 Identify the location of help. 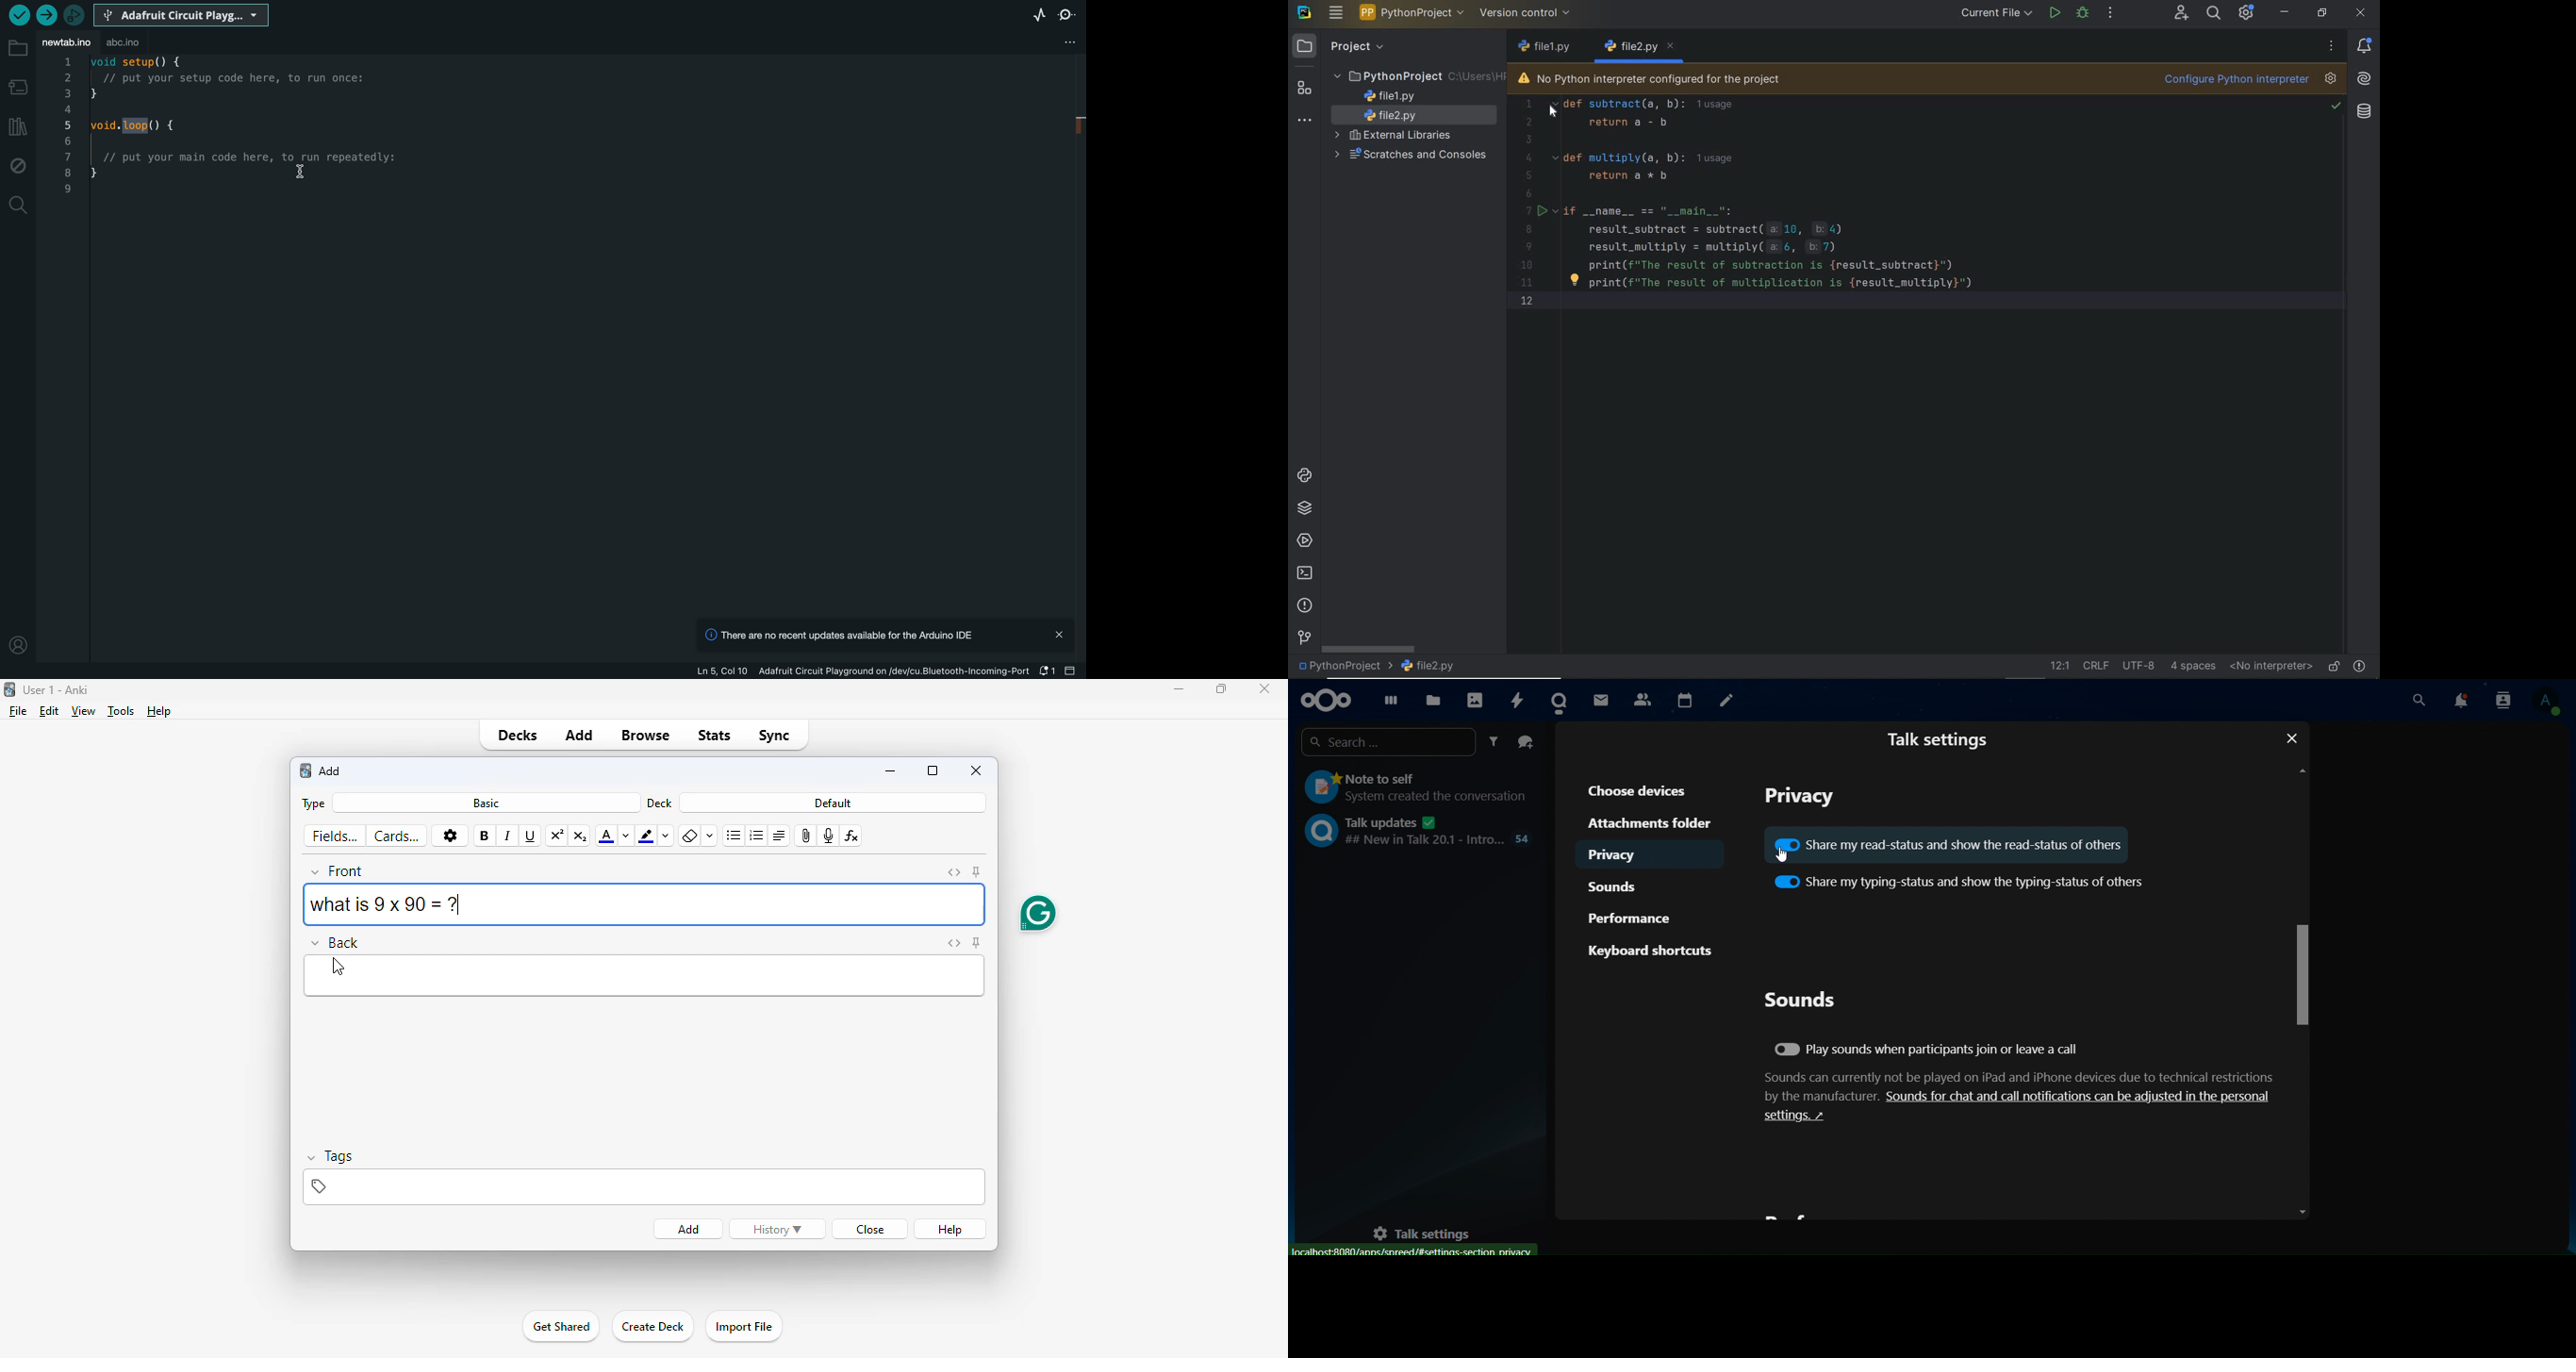
(159, 711).